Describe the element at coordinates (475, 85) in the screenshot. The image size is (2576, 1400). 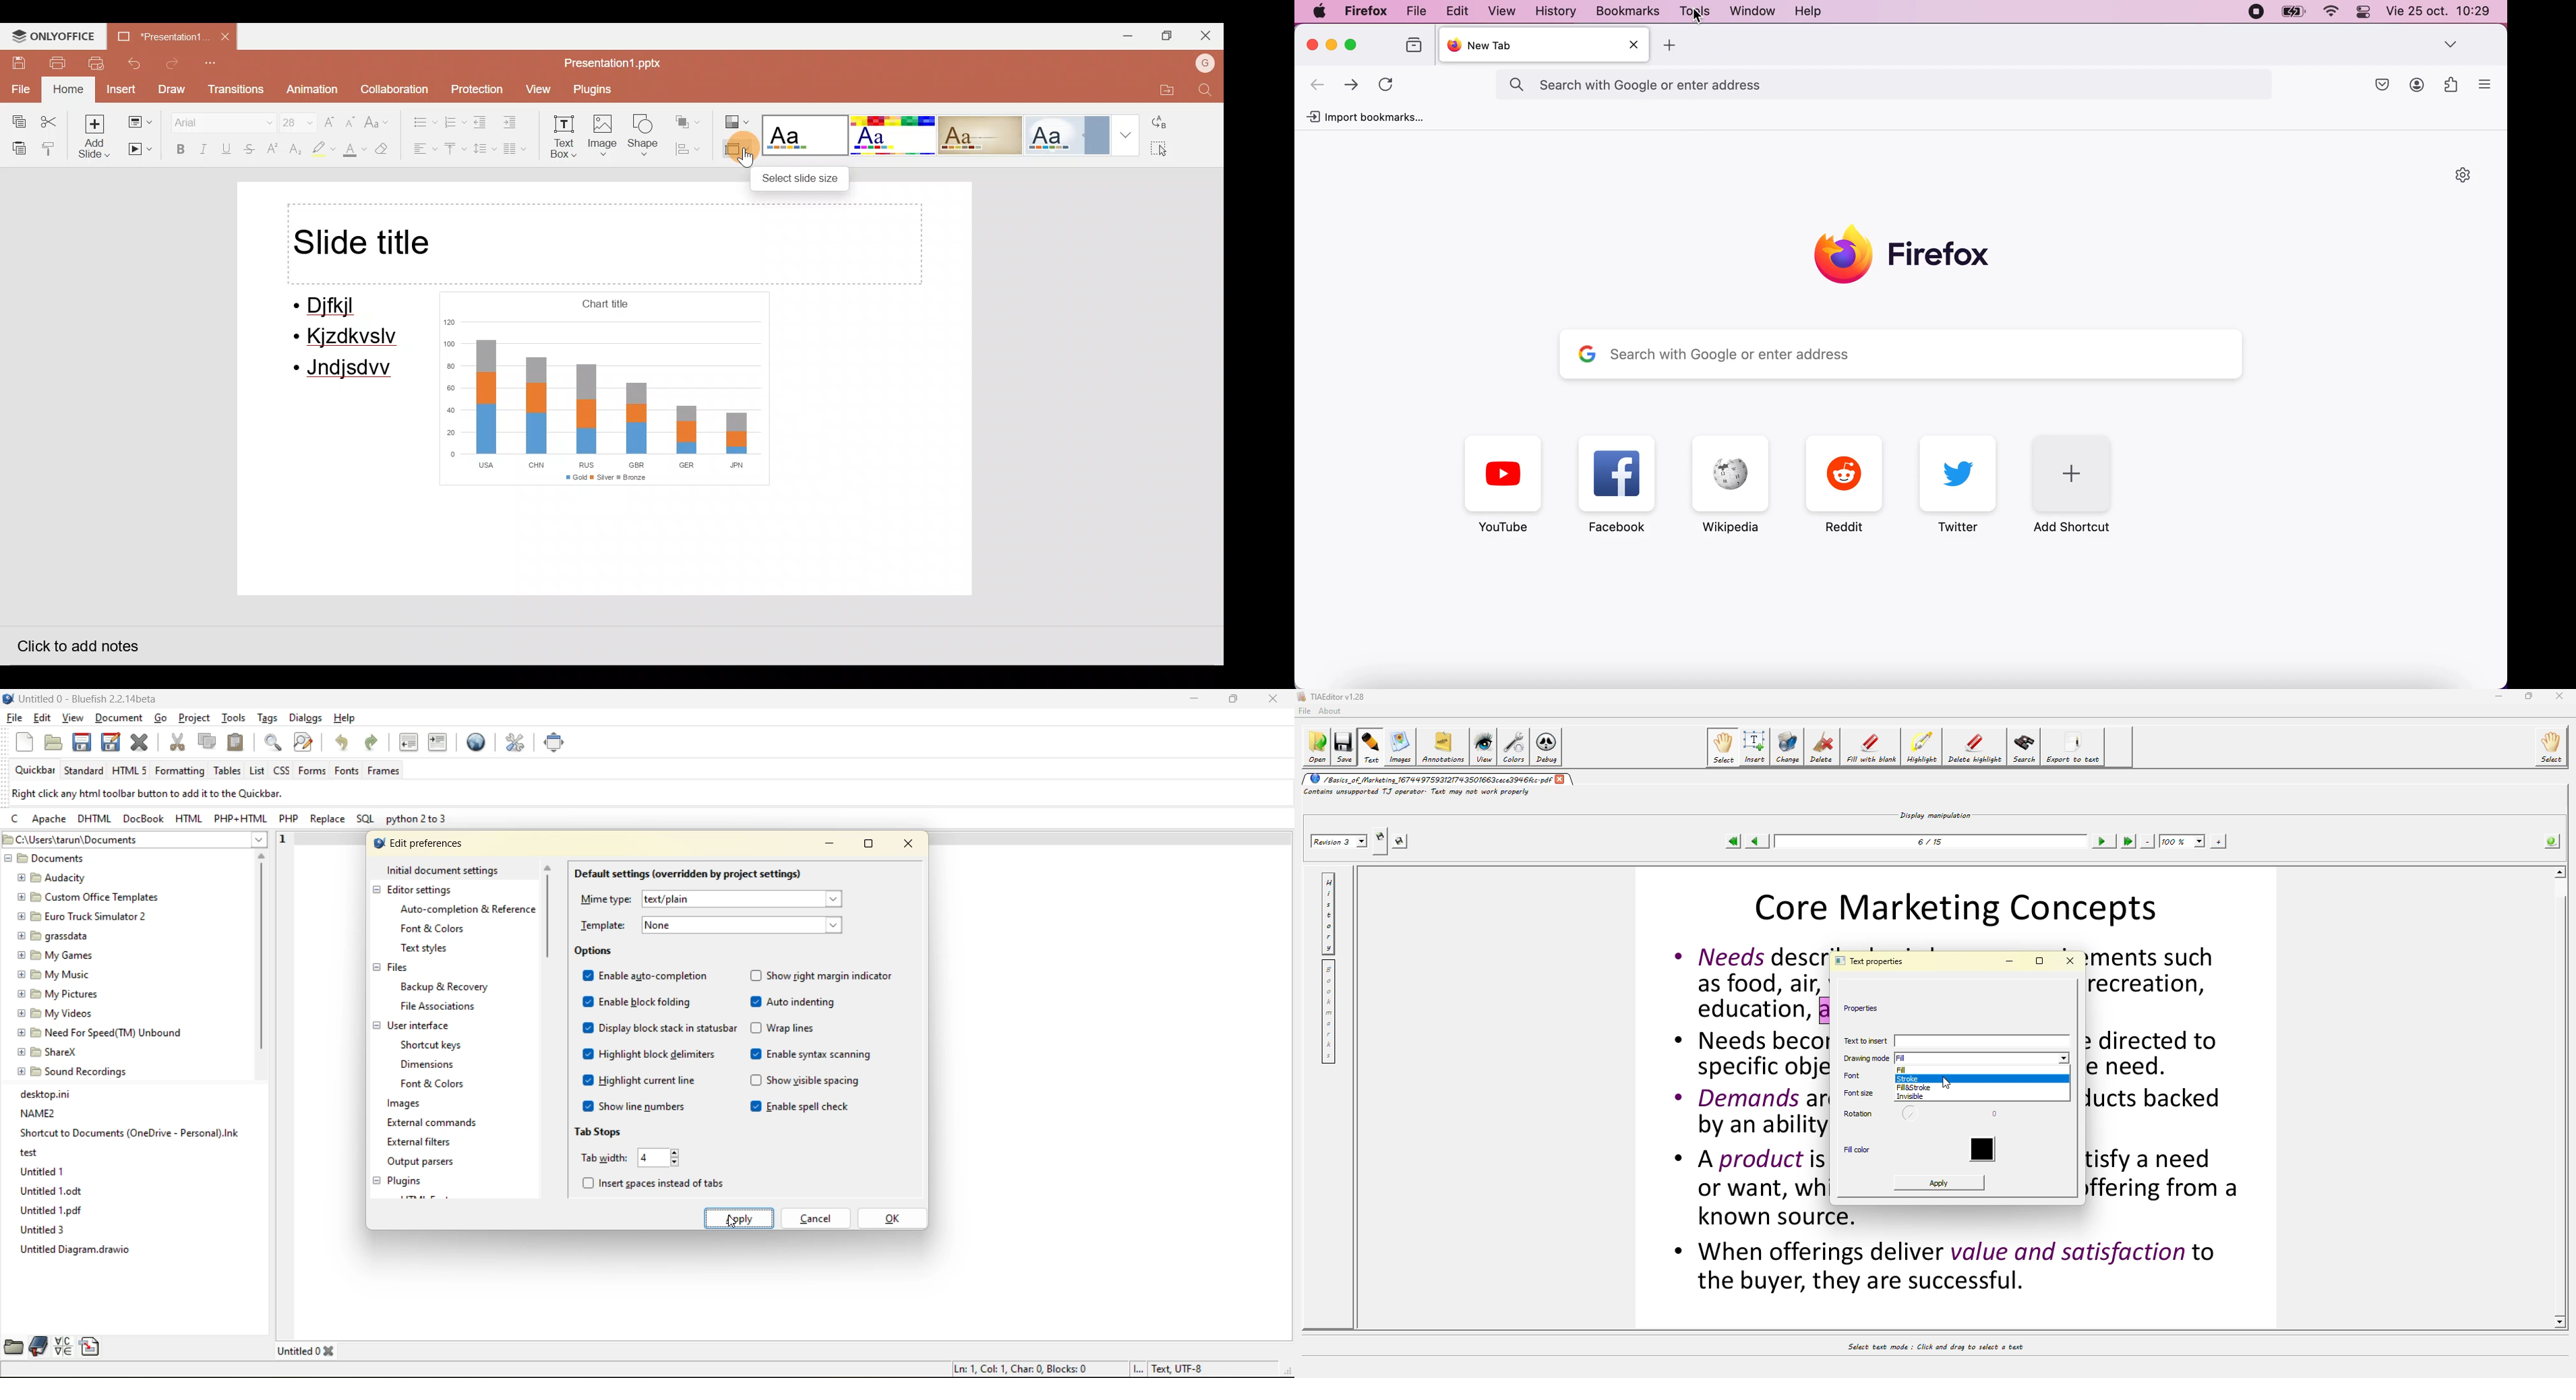
I see `Protection` at that location.